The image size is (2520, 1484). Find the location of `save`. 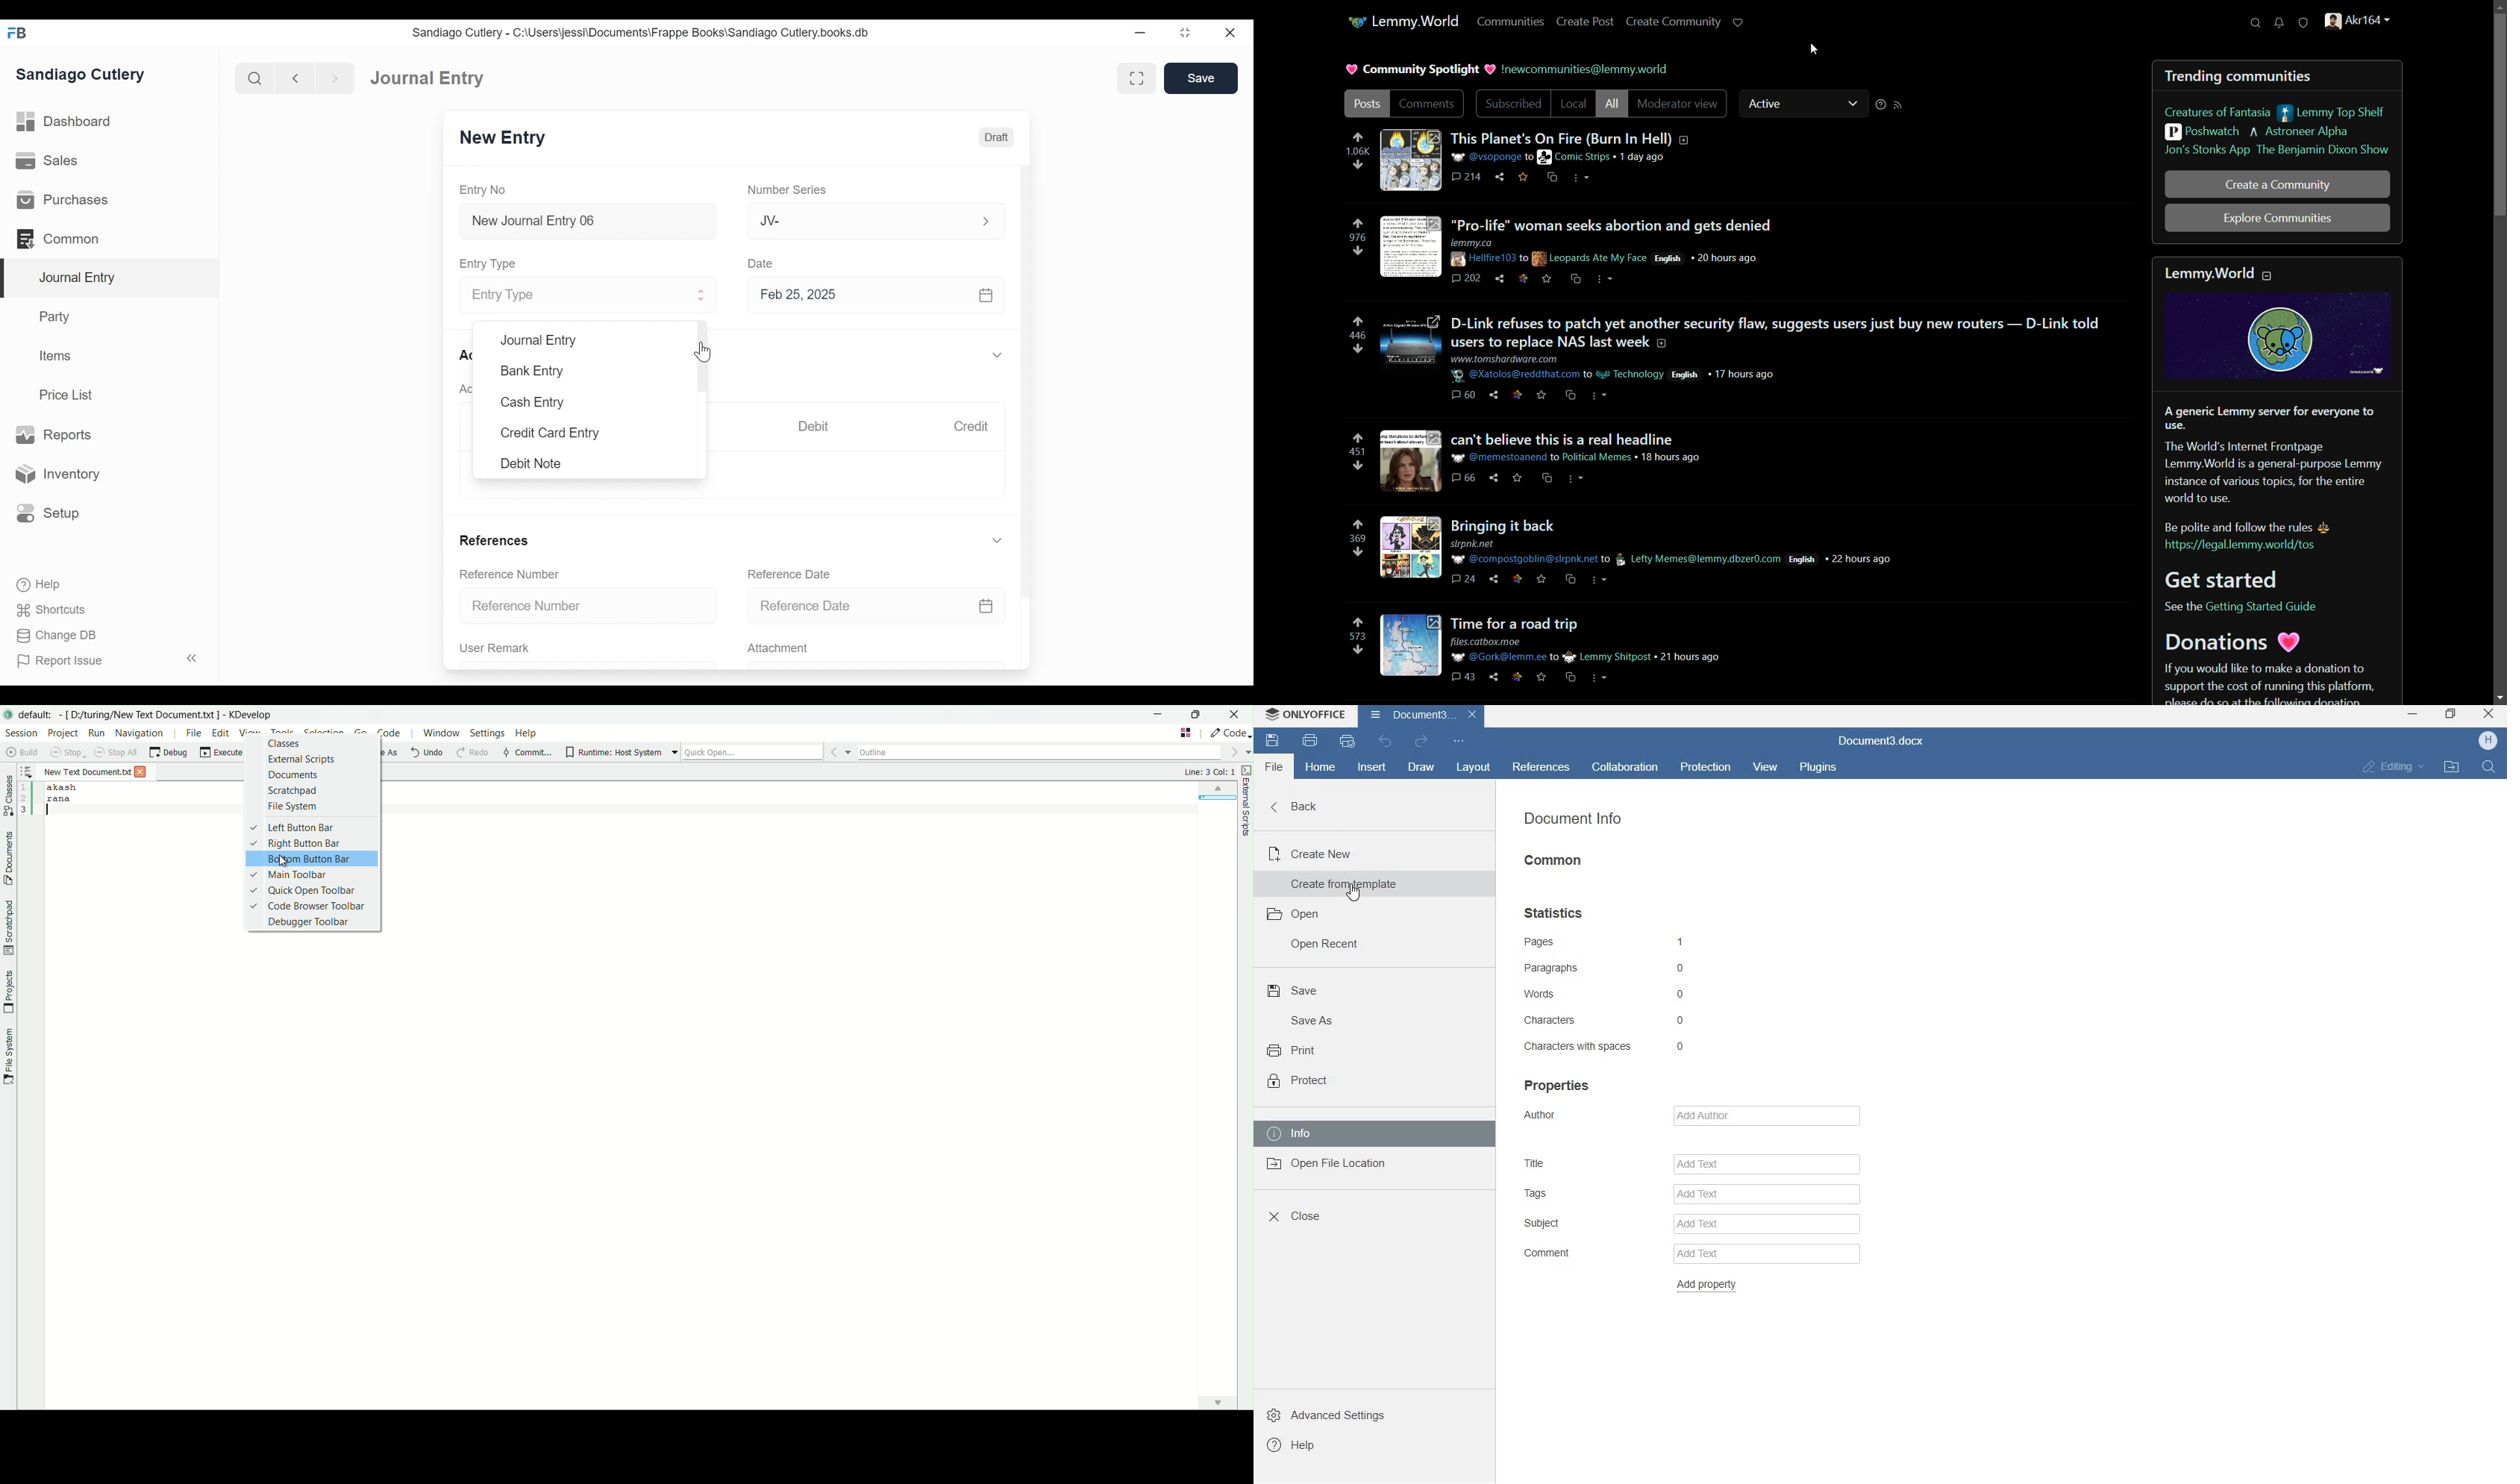

save is located at coordinates (1272, 742).